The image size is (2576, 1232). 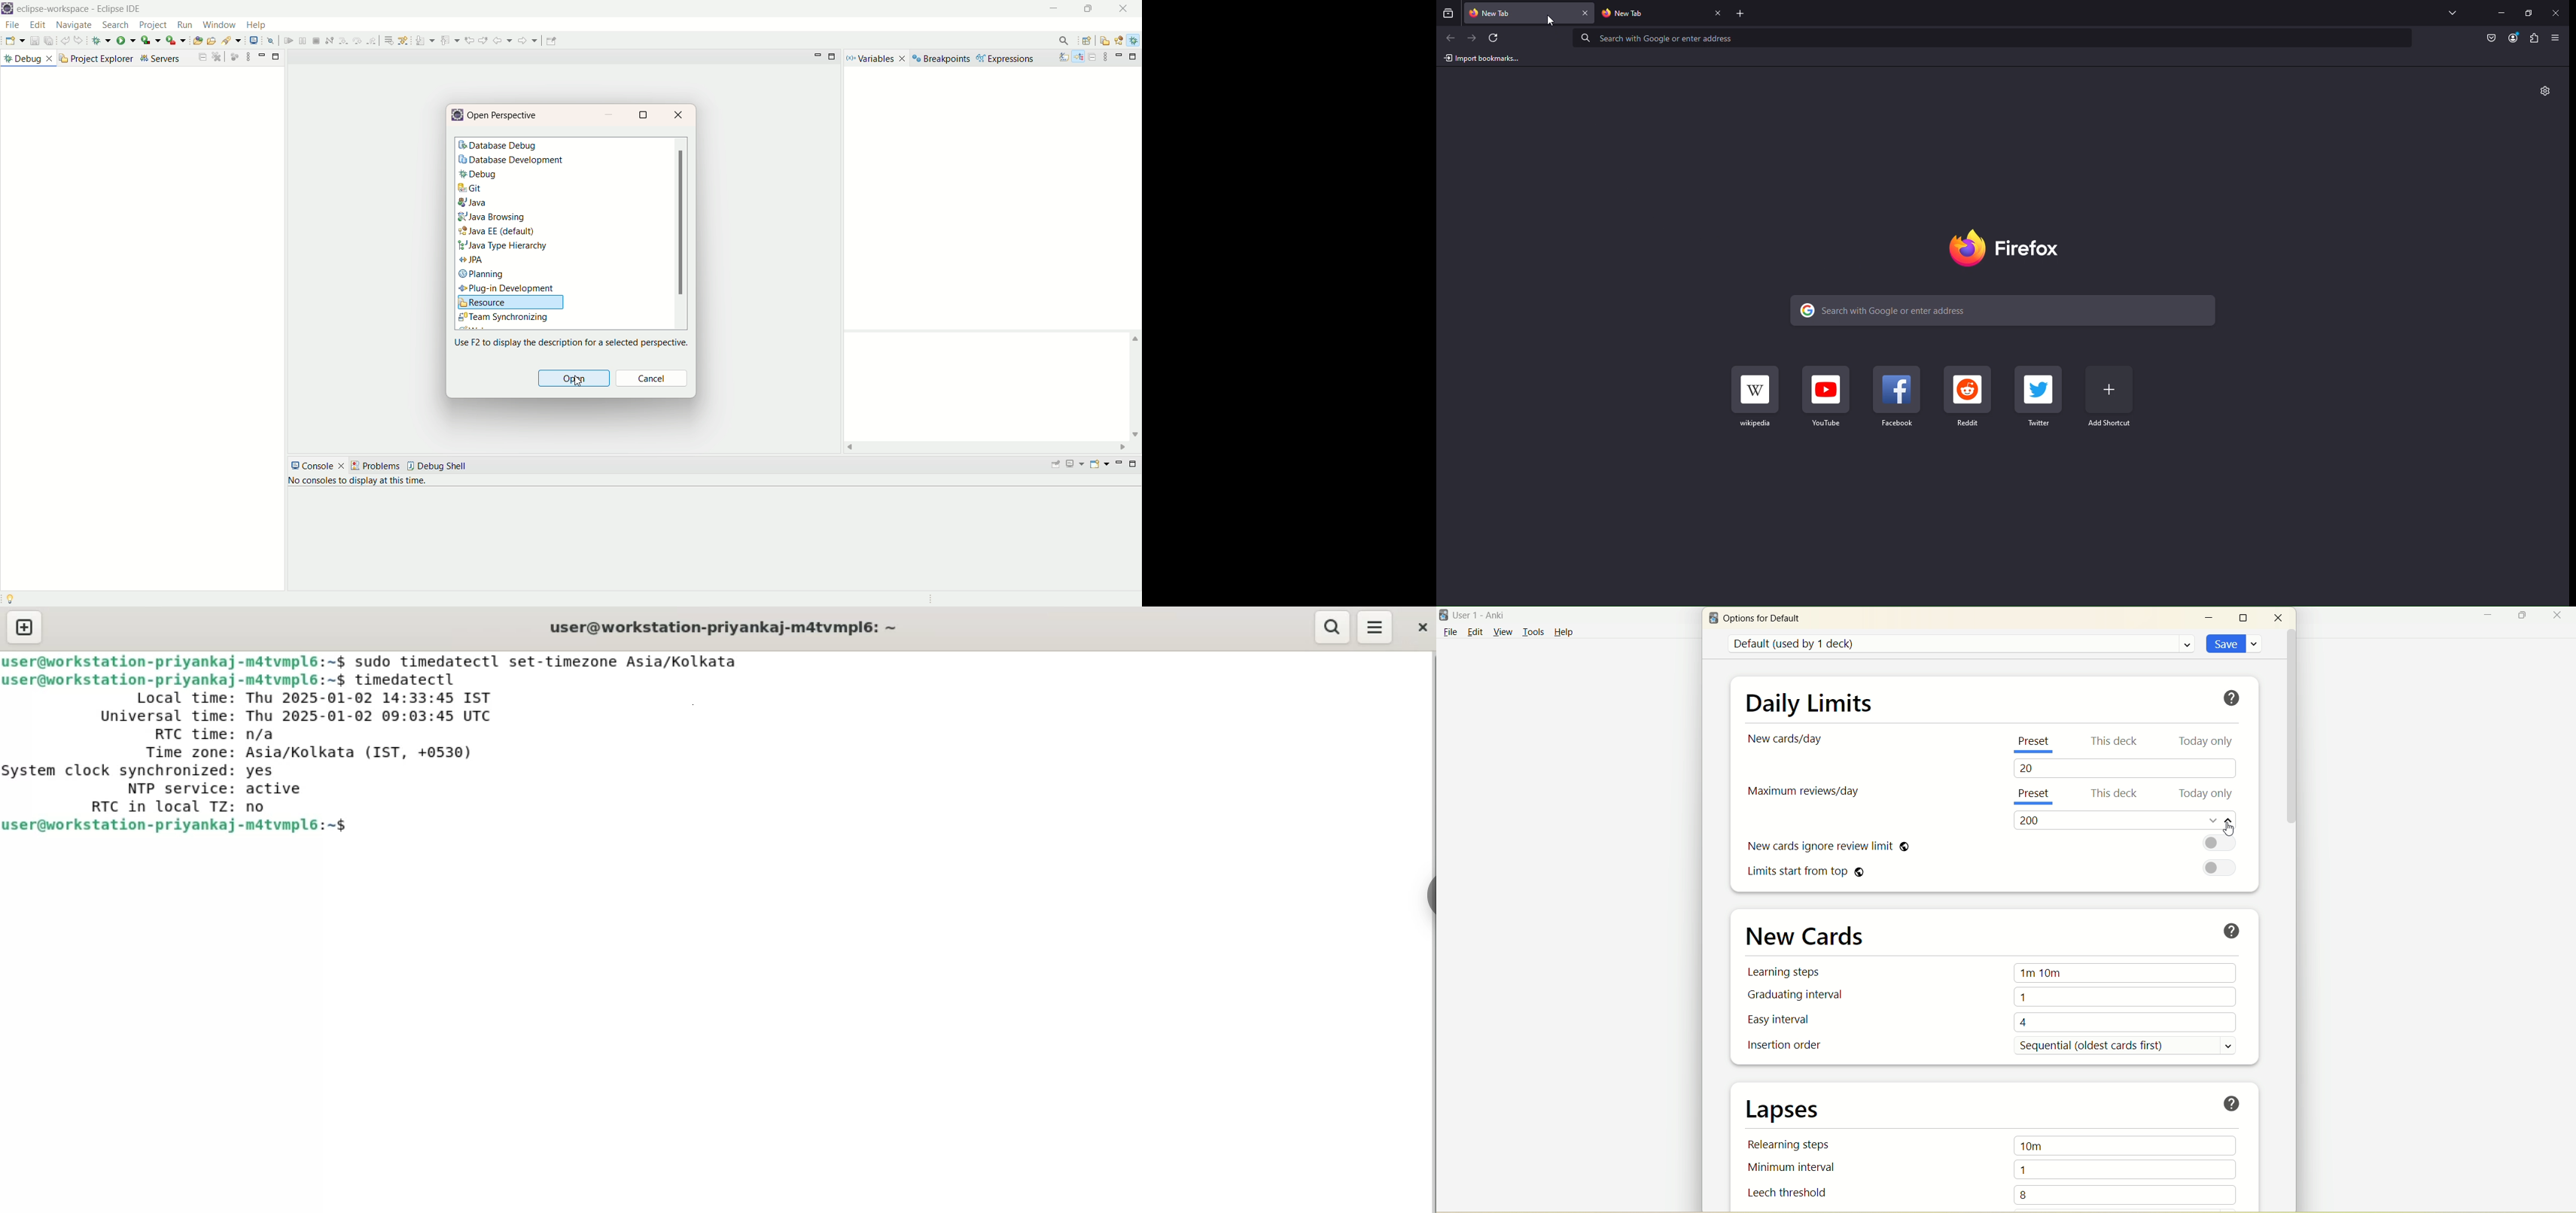 I want to click on save, so click(x=2225, y=644).